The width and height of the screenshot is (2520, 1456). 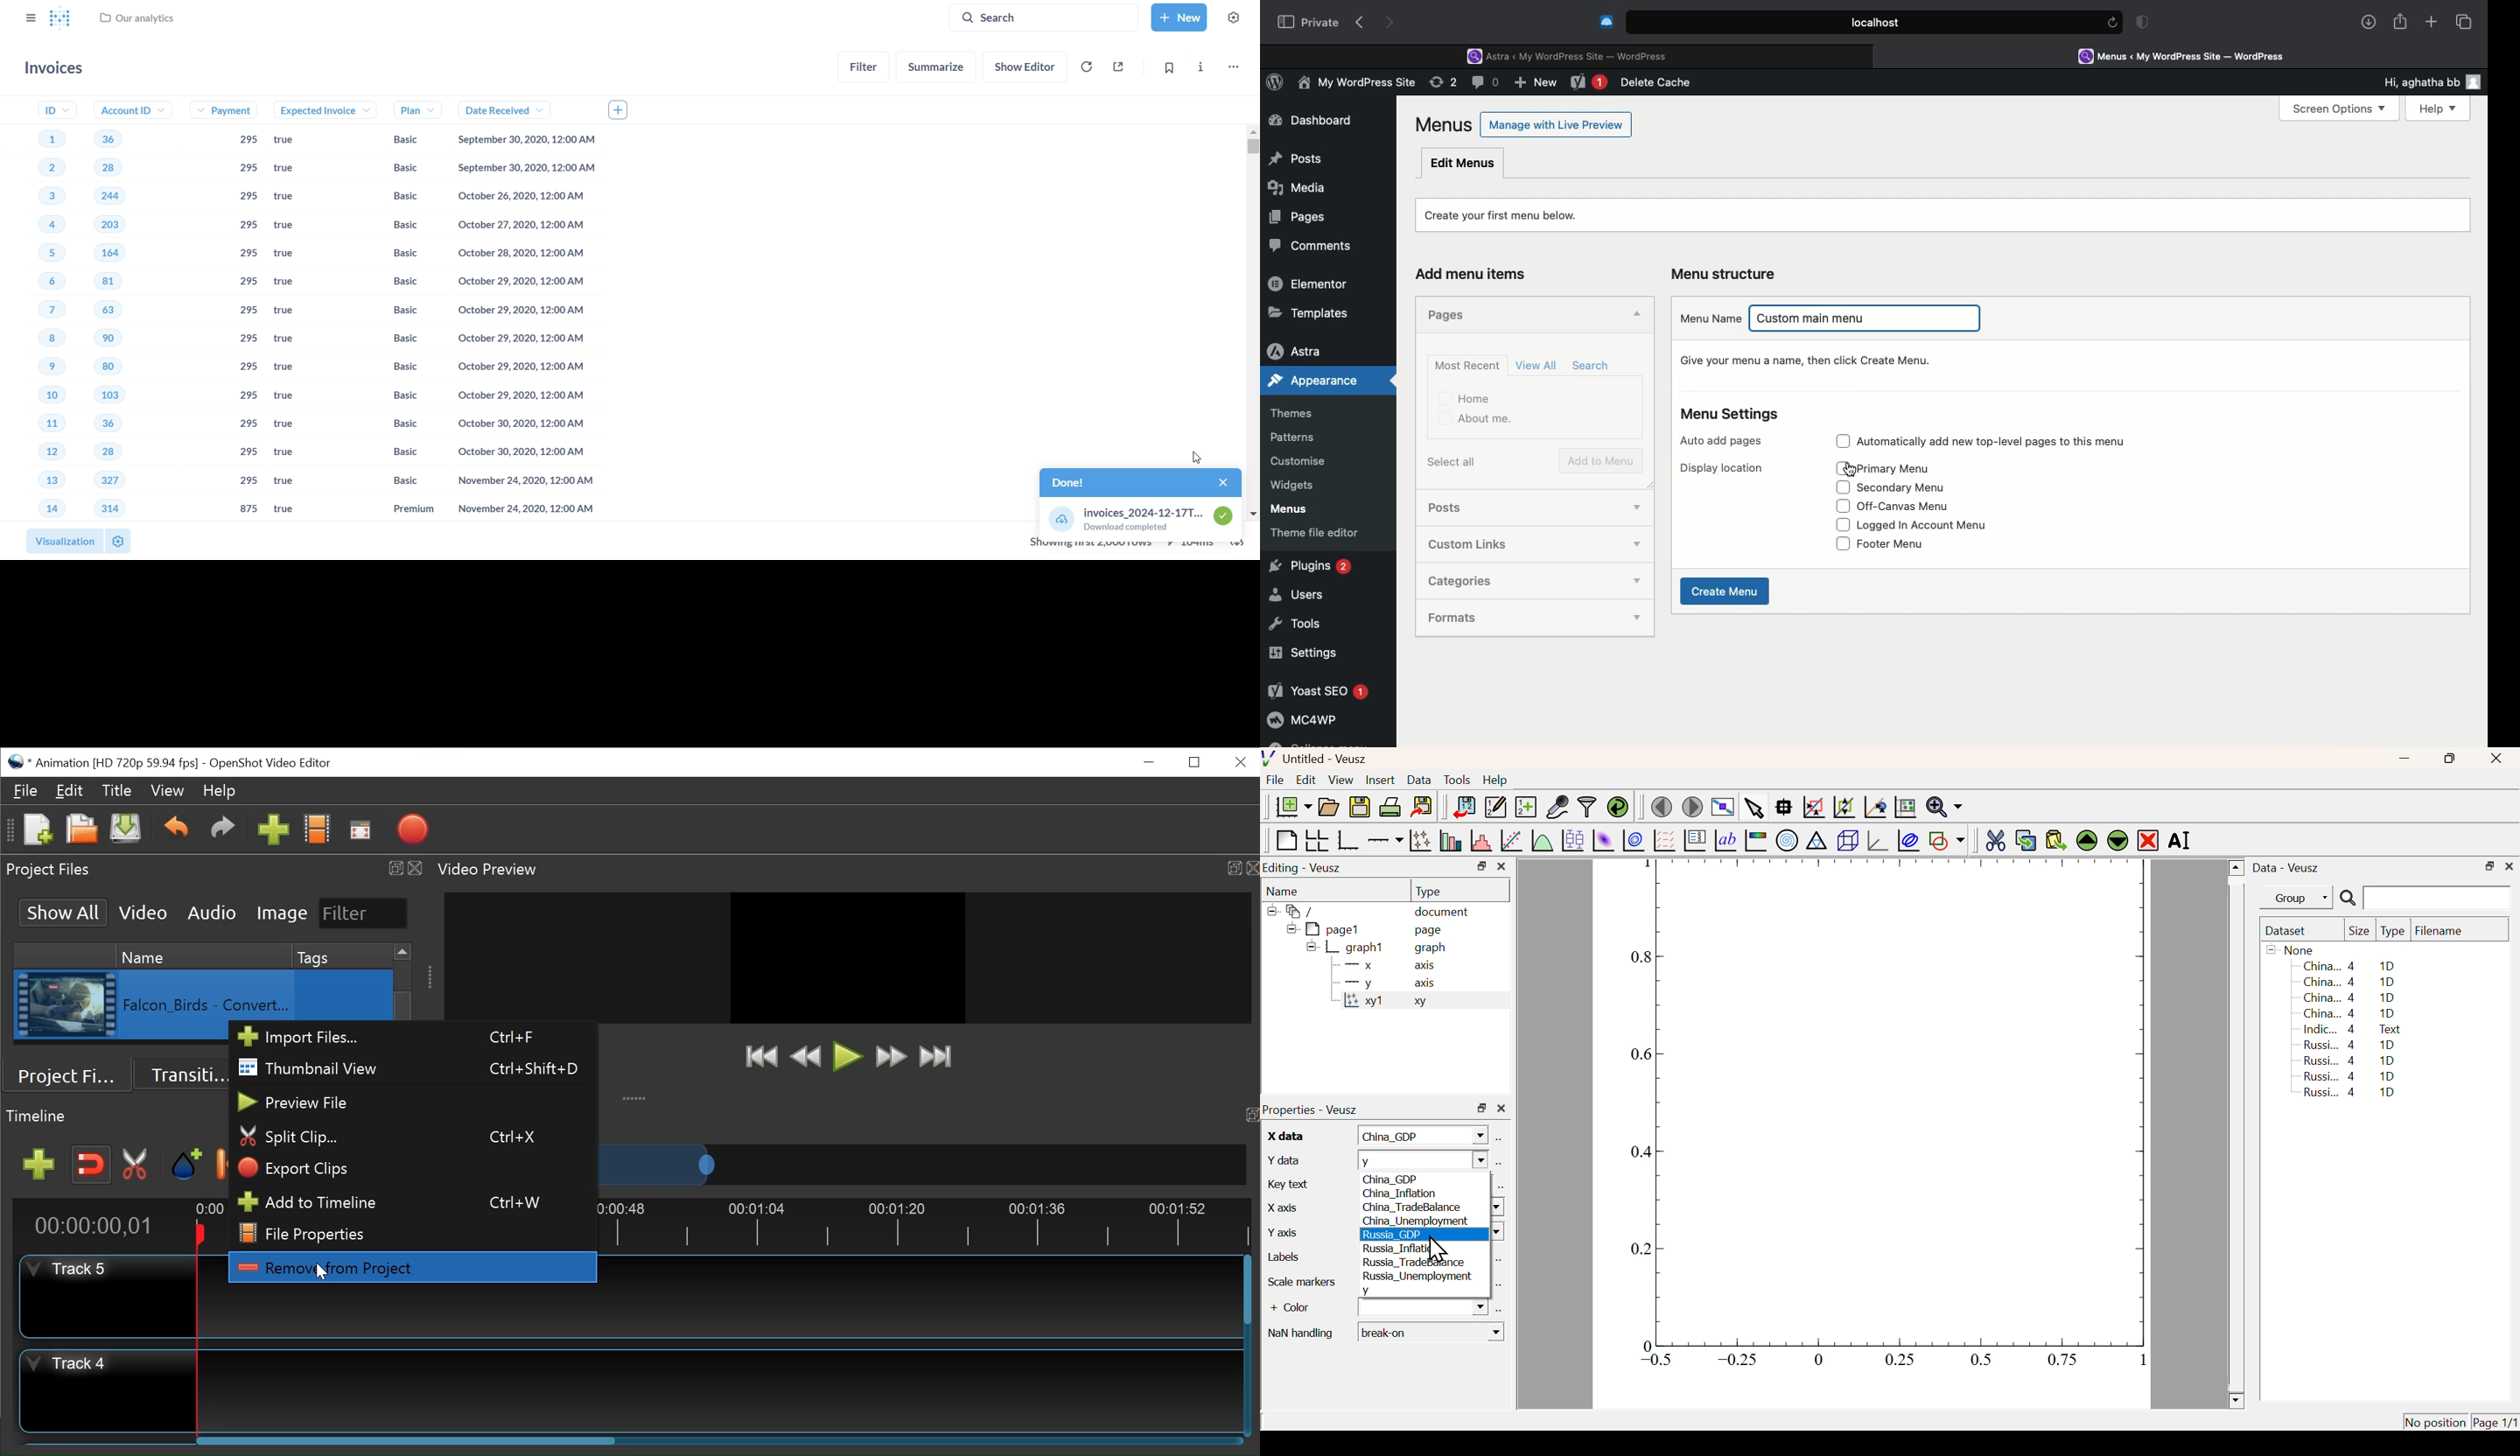 What do you see at coordinates (2347, 1076) in the screenshot?
I see `Russi... 4 1D` at bounding box center [2347, 1076].